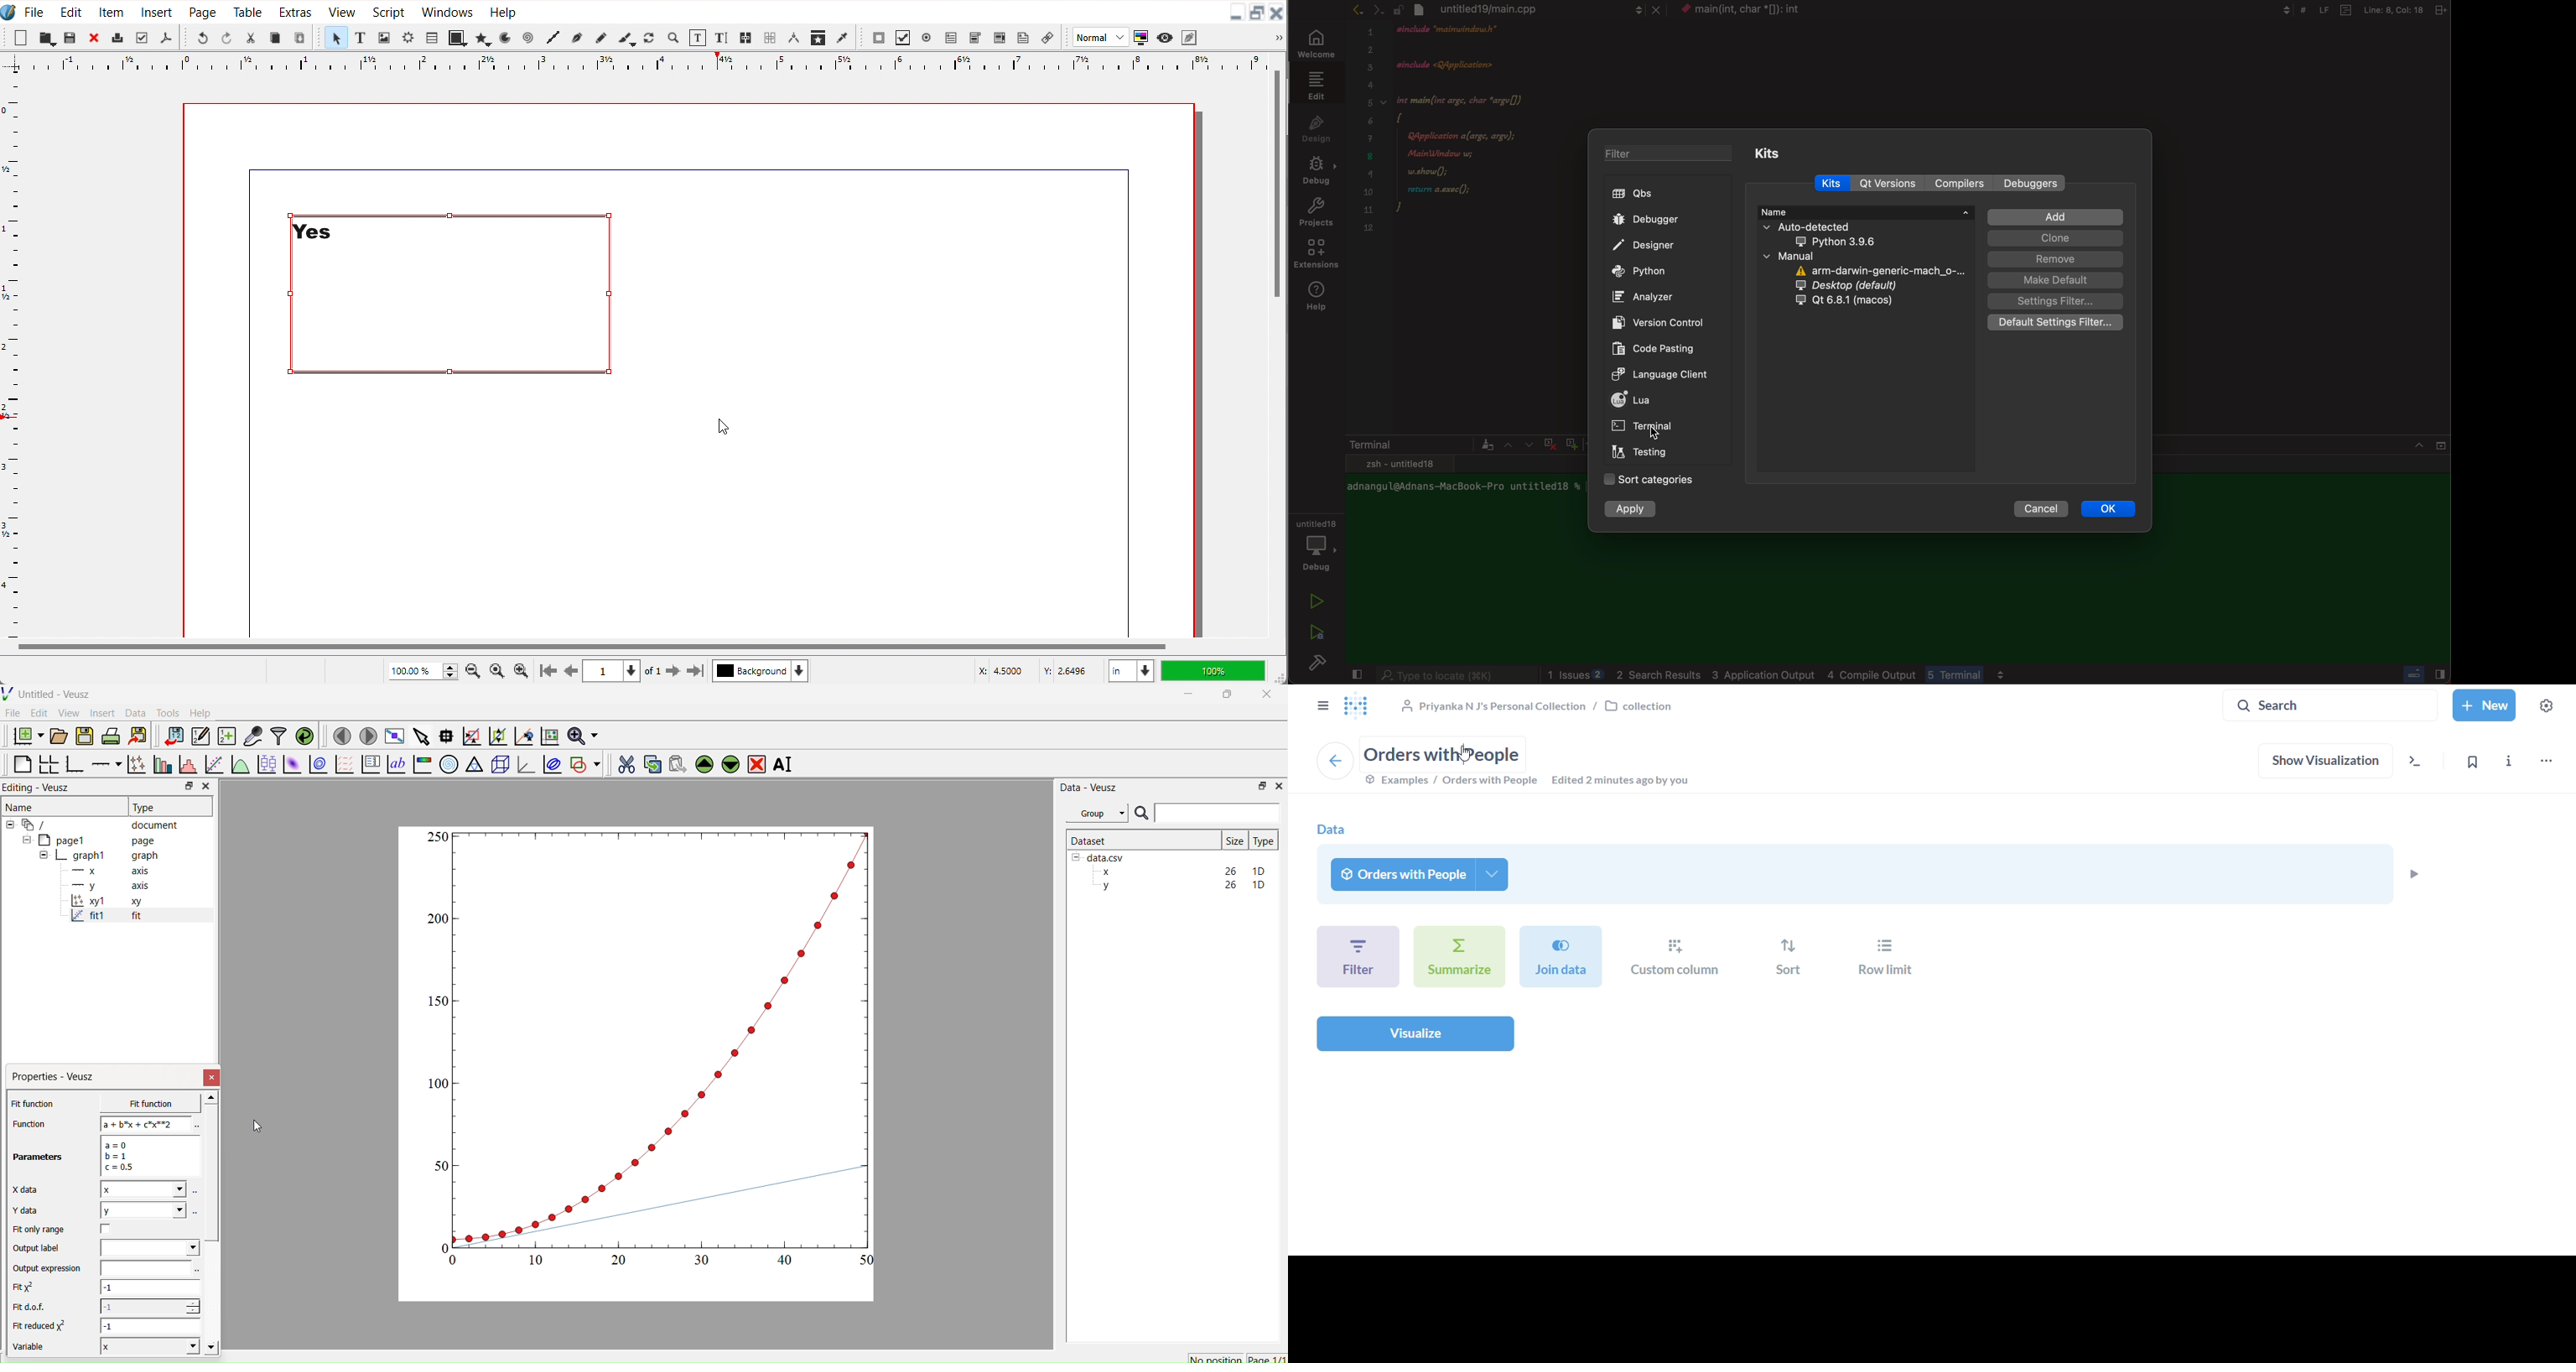 This screenshot has width=2576, height=1372. What do you see at coordinates (723, 39) in the screenshot?
I see `Edit Text` at bounding box center [723, 39].